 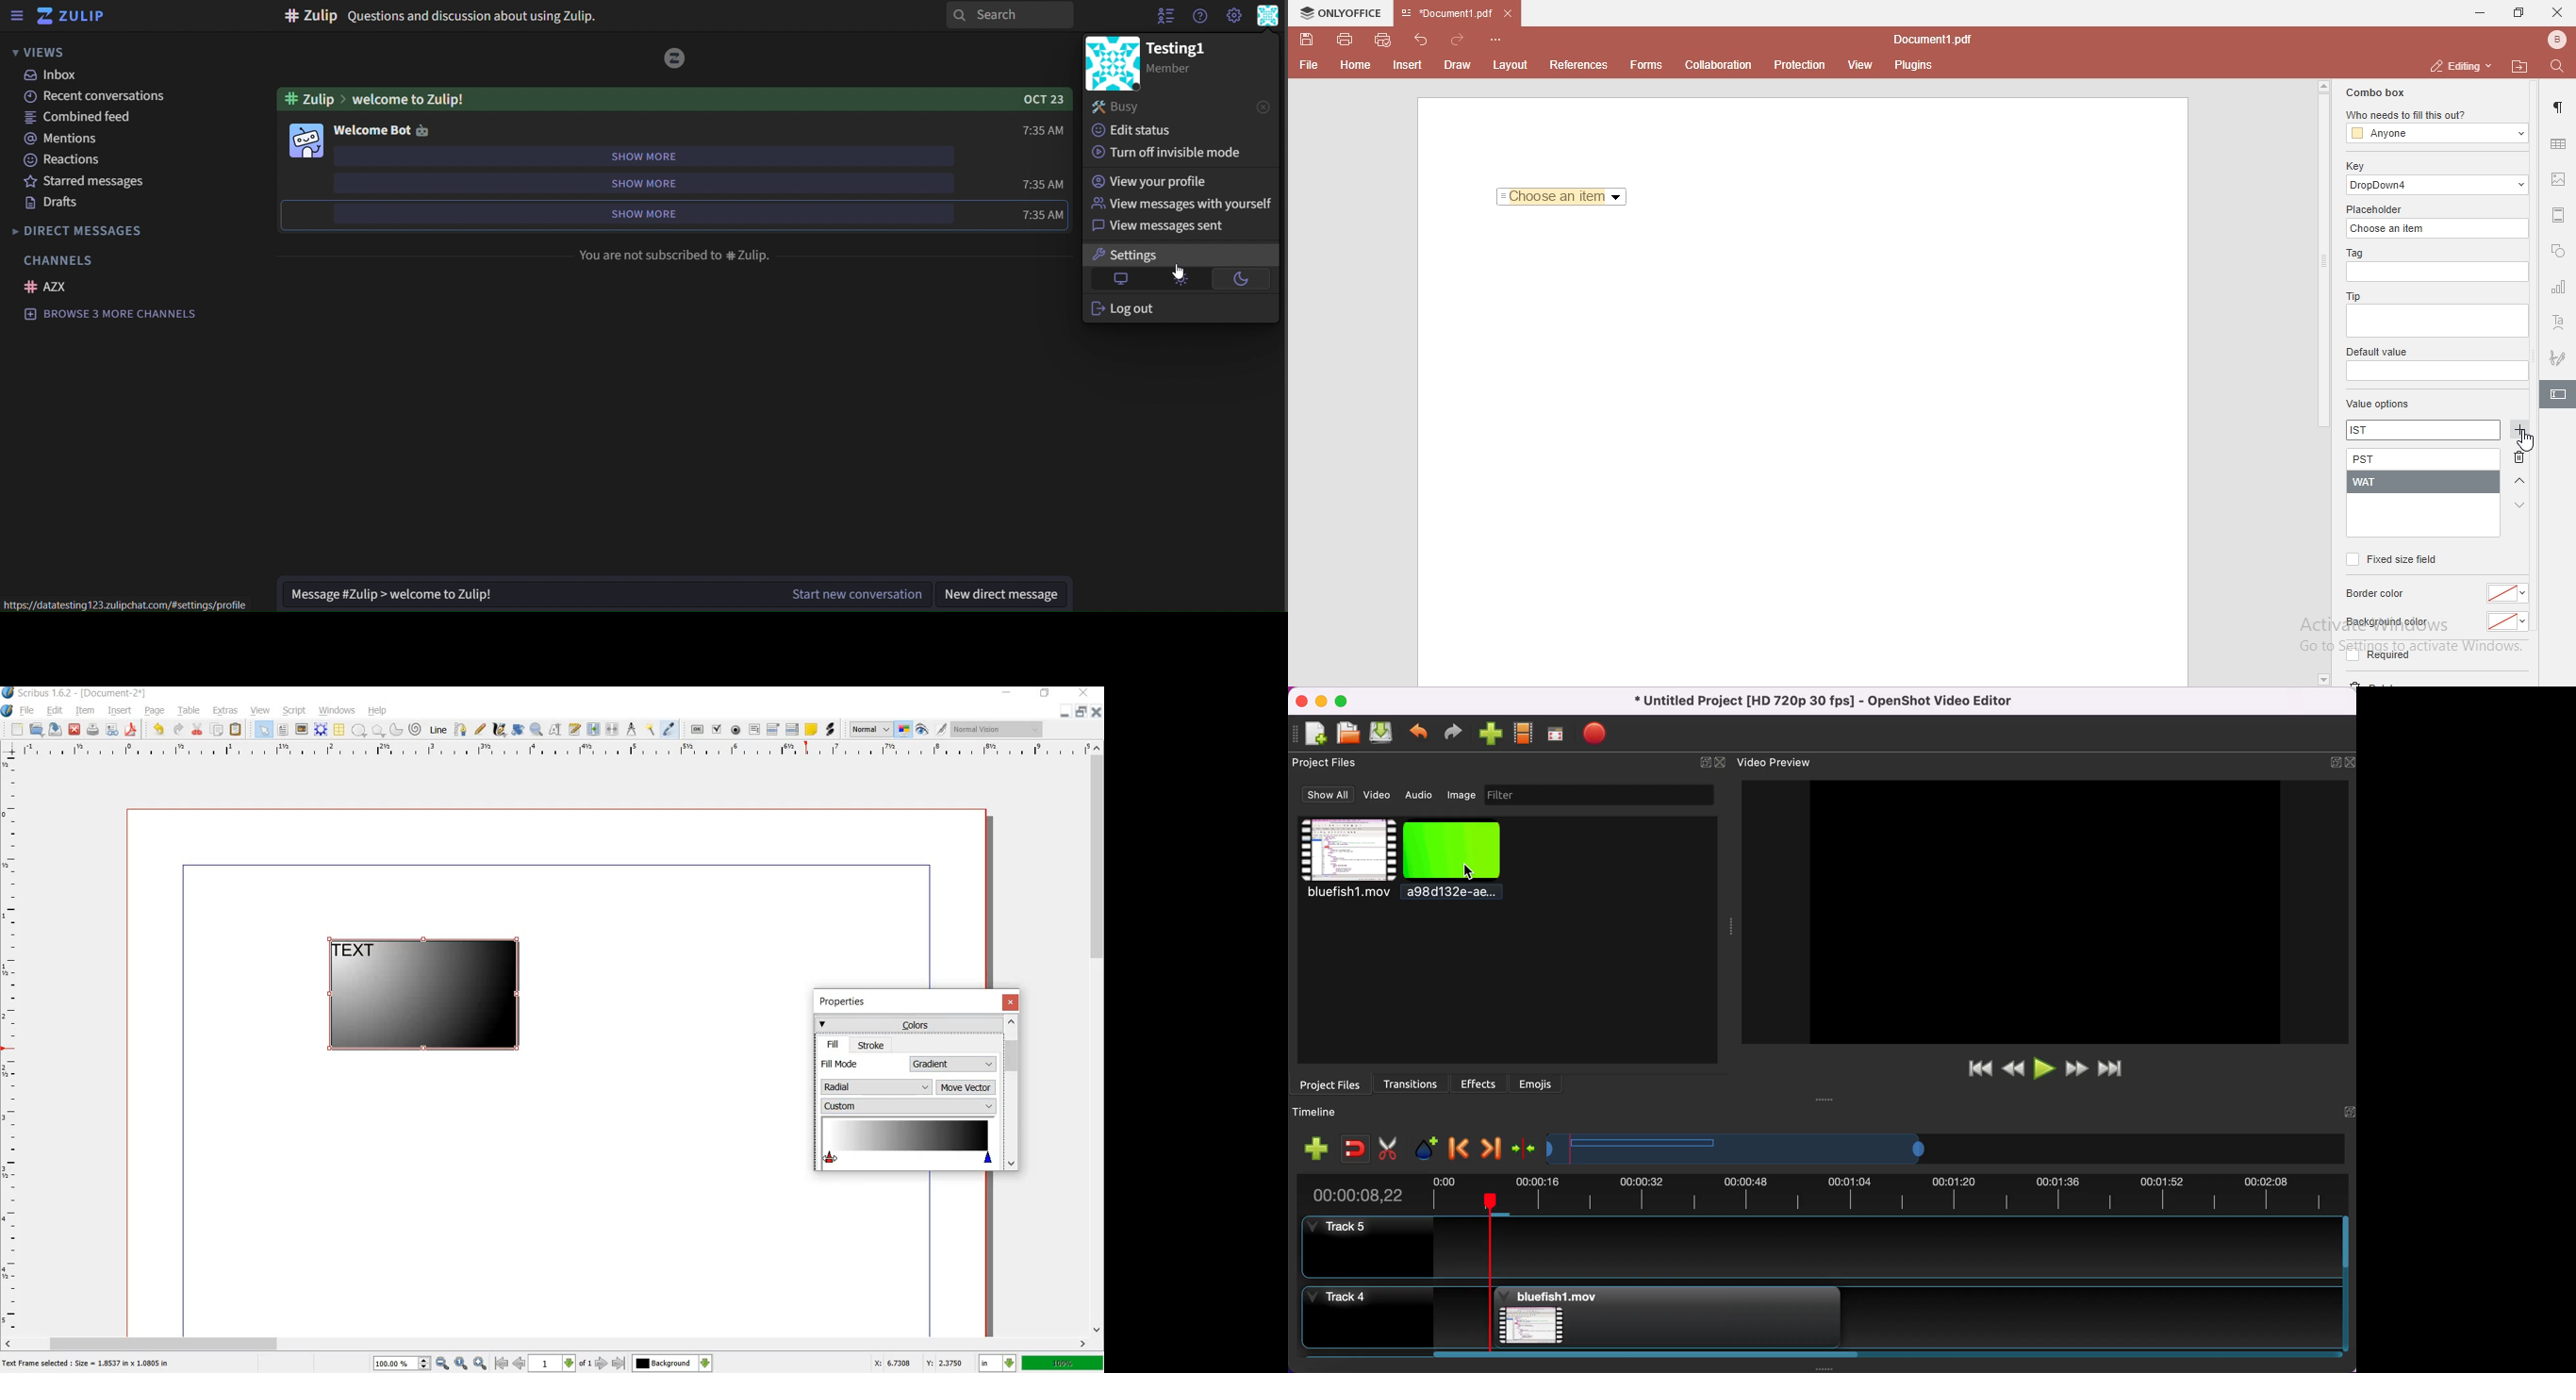 I want to click on arc, so click(x=395, y=729).